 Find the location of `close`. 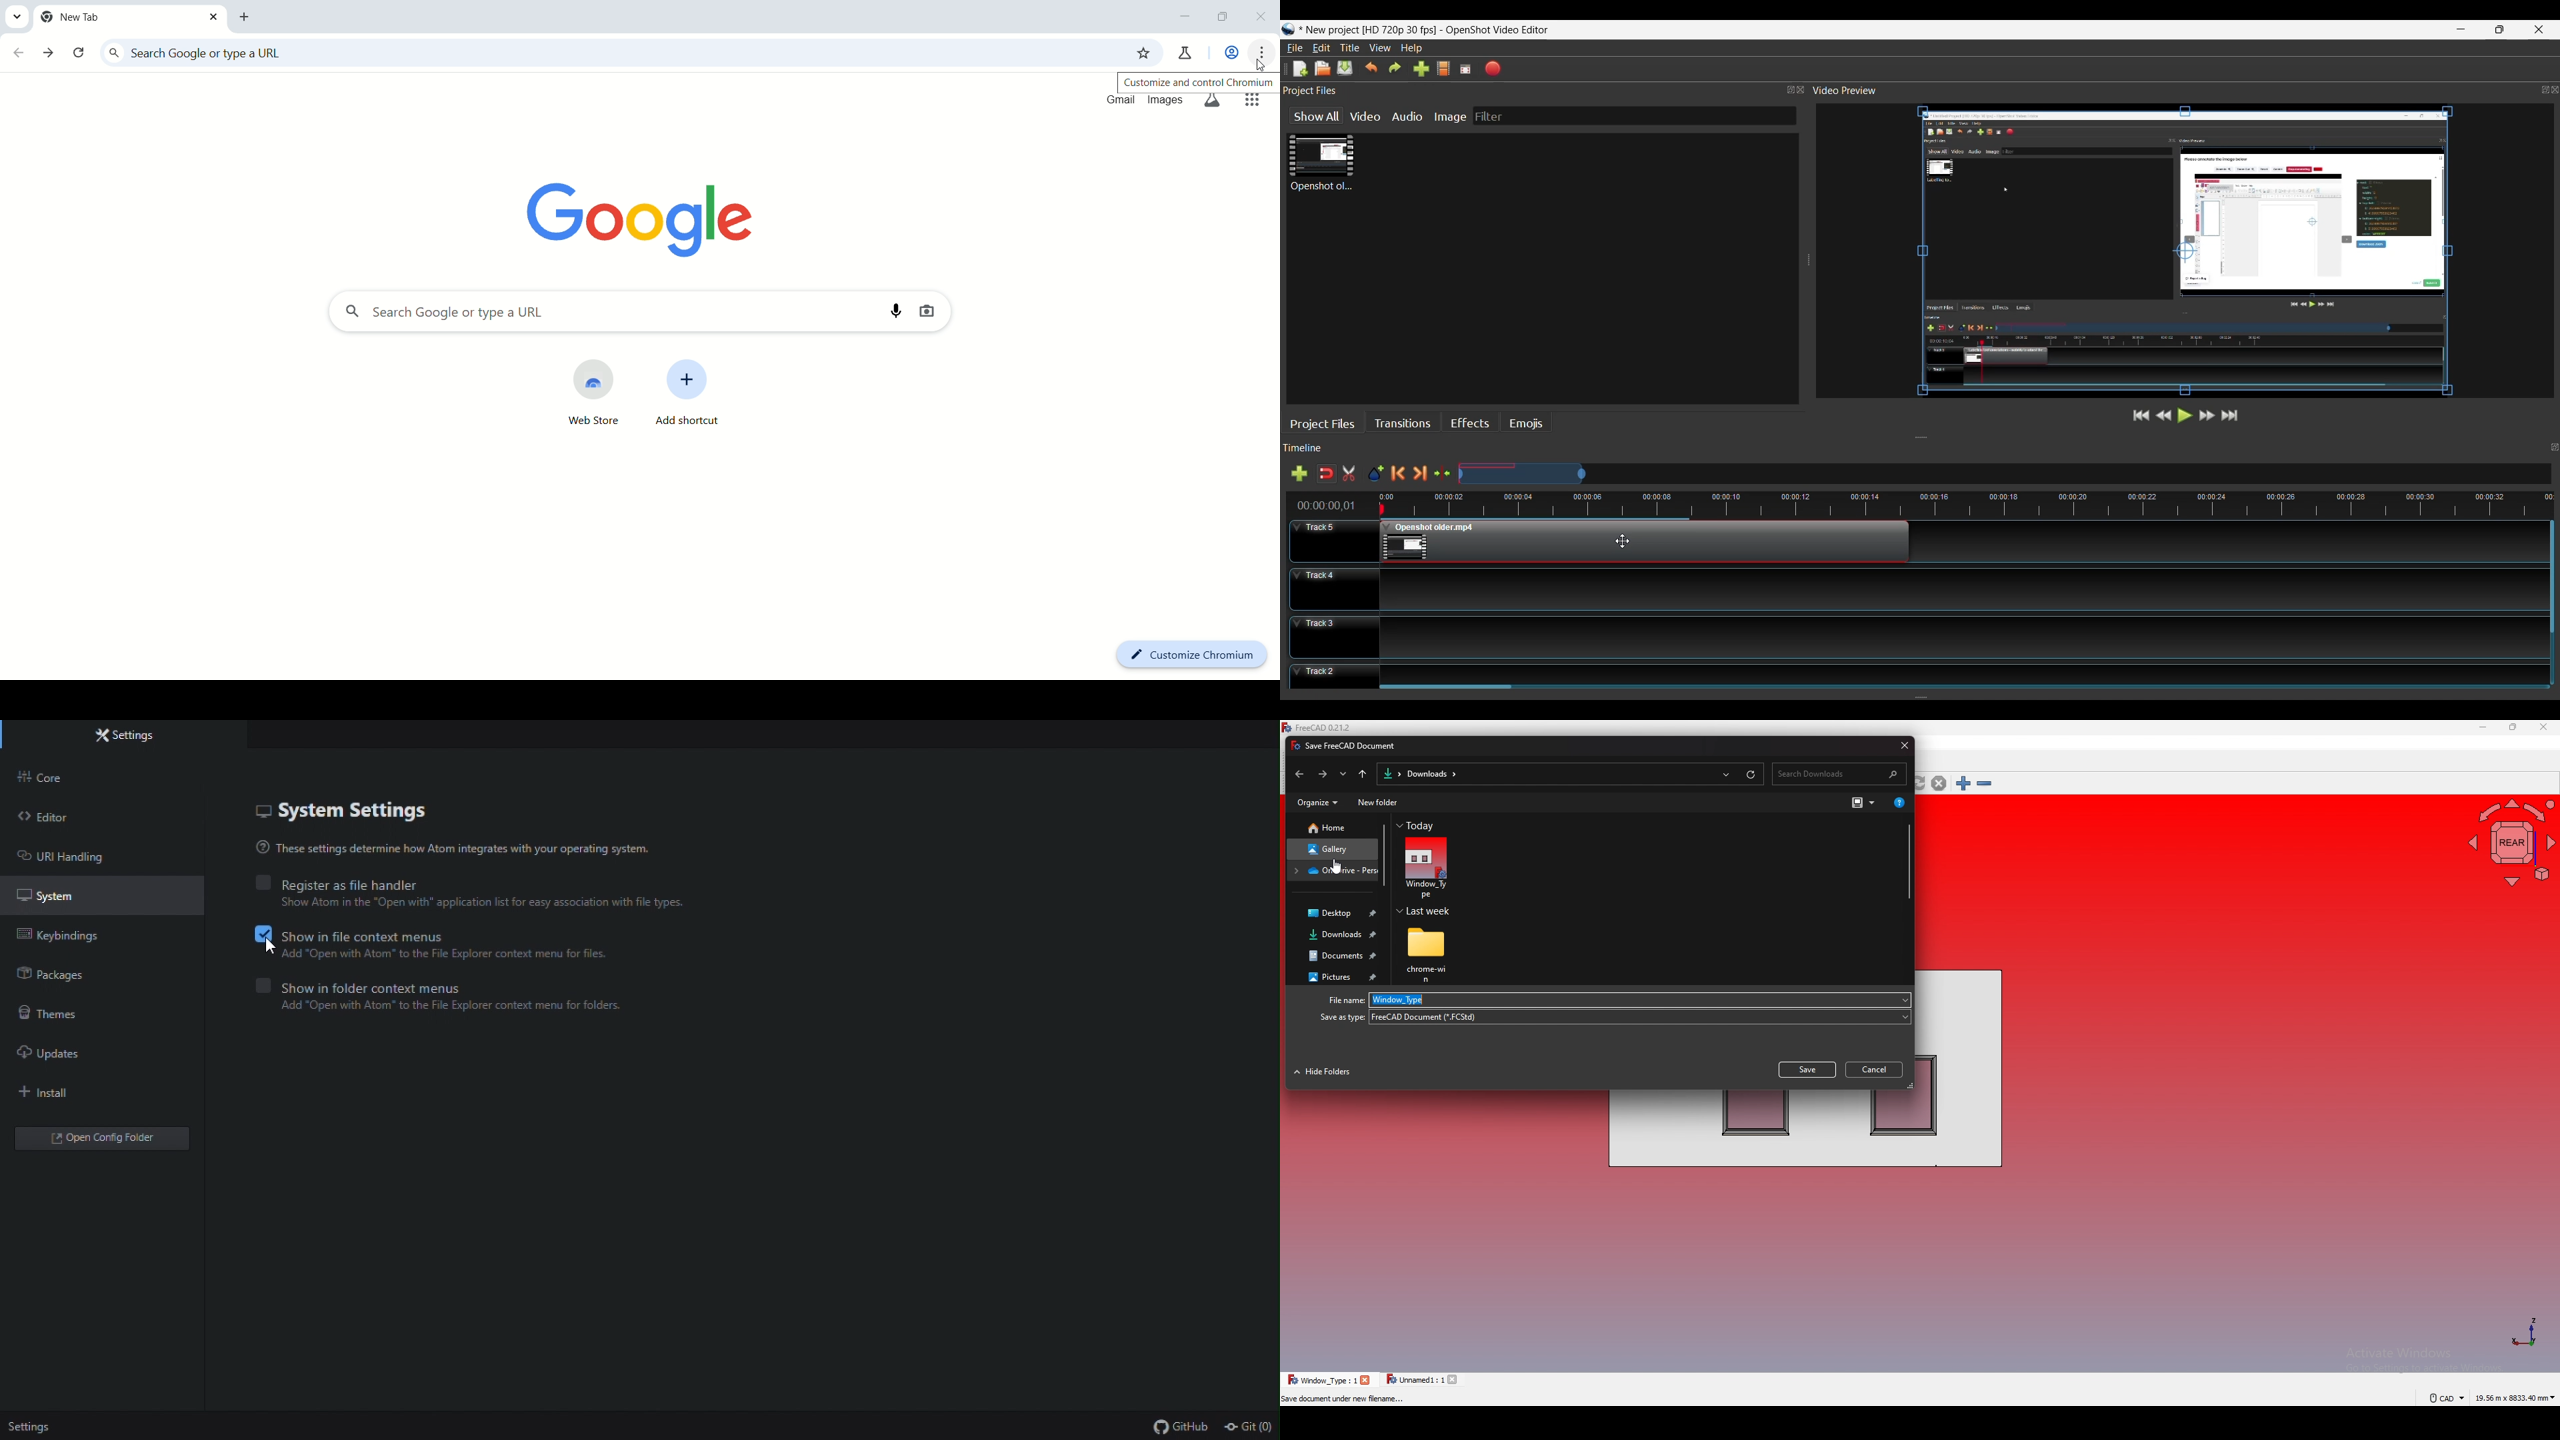

close is located at coordinates (1366, 1381).